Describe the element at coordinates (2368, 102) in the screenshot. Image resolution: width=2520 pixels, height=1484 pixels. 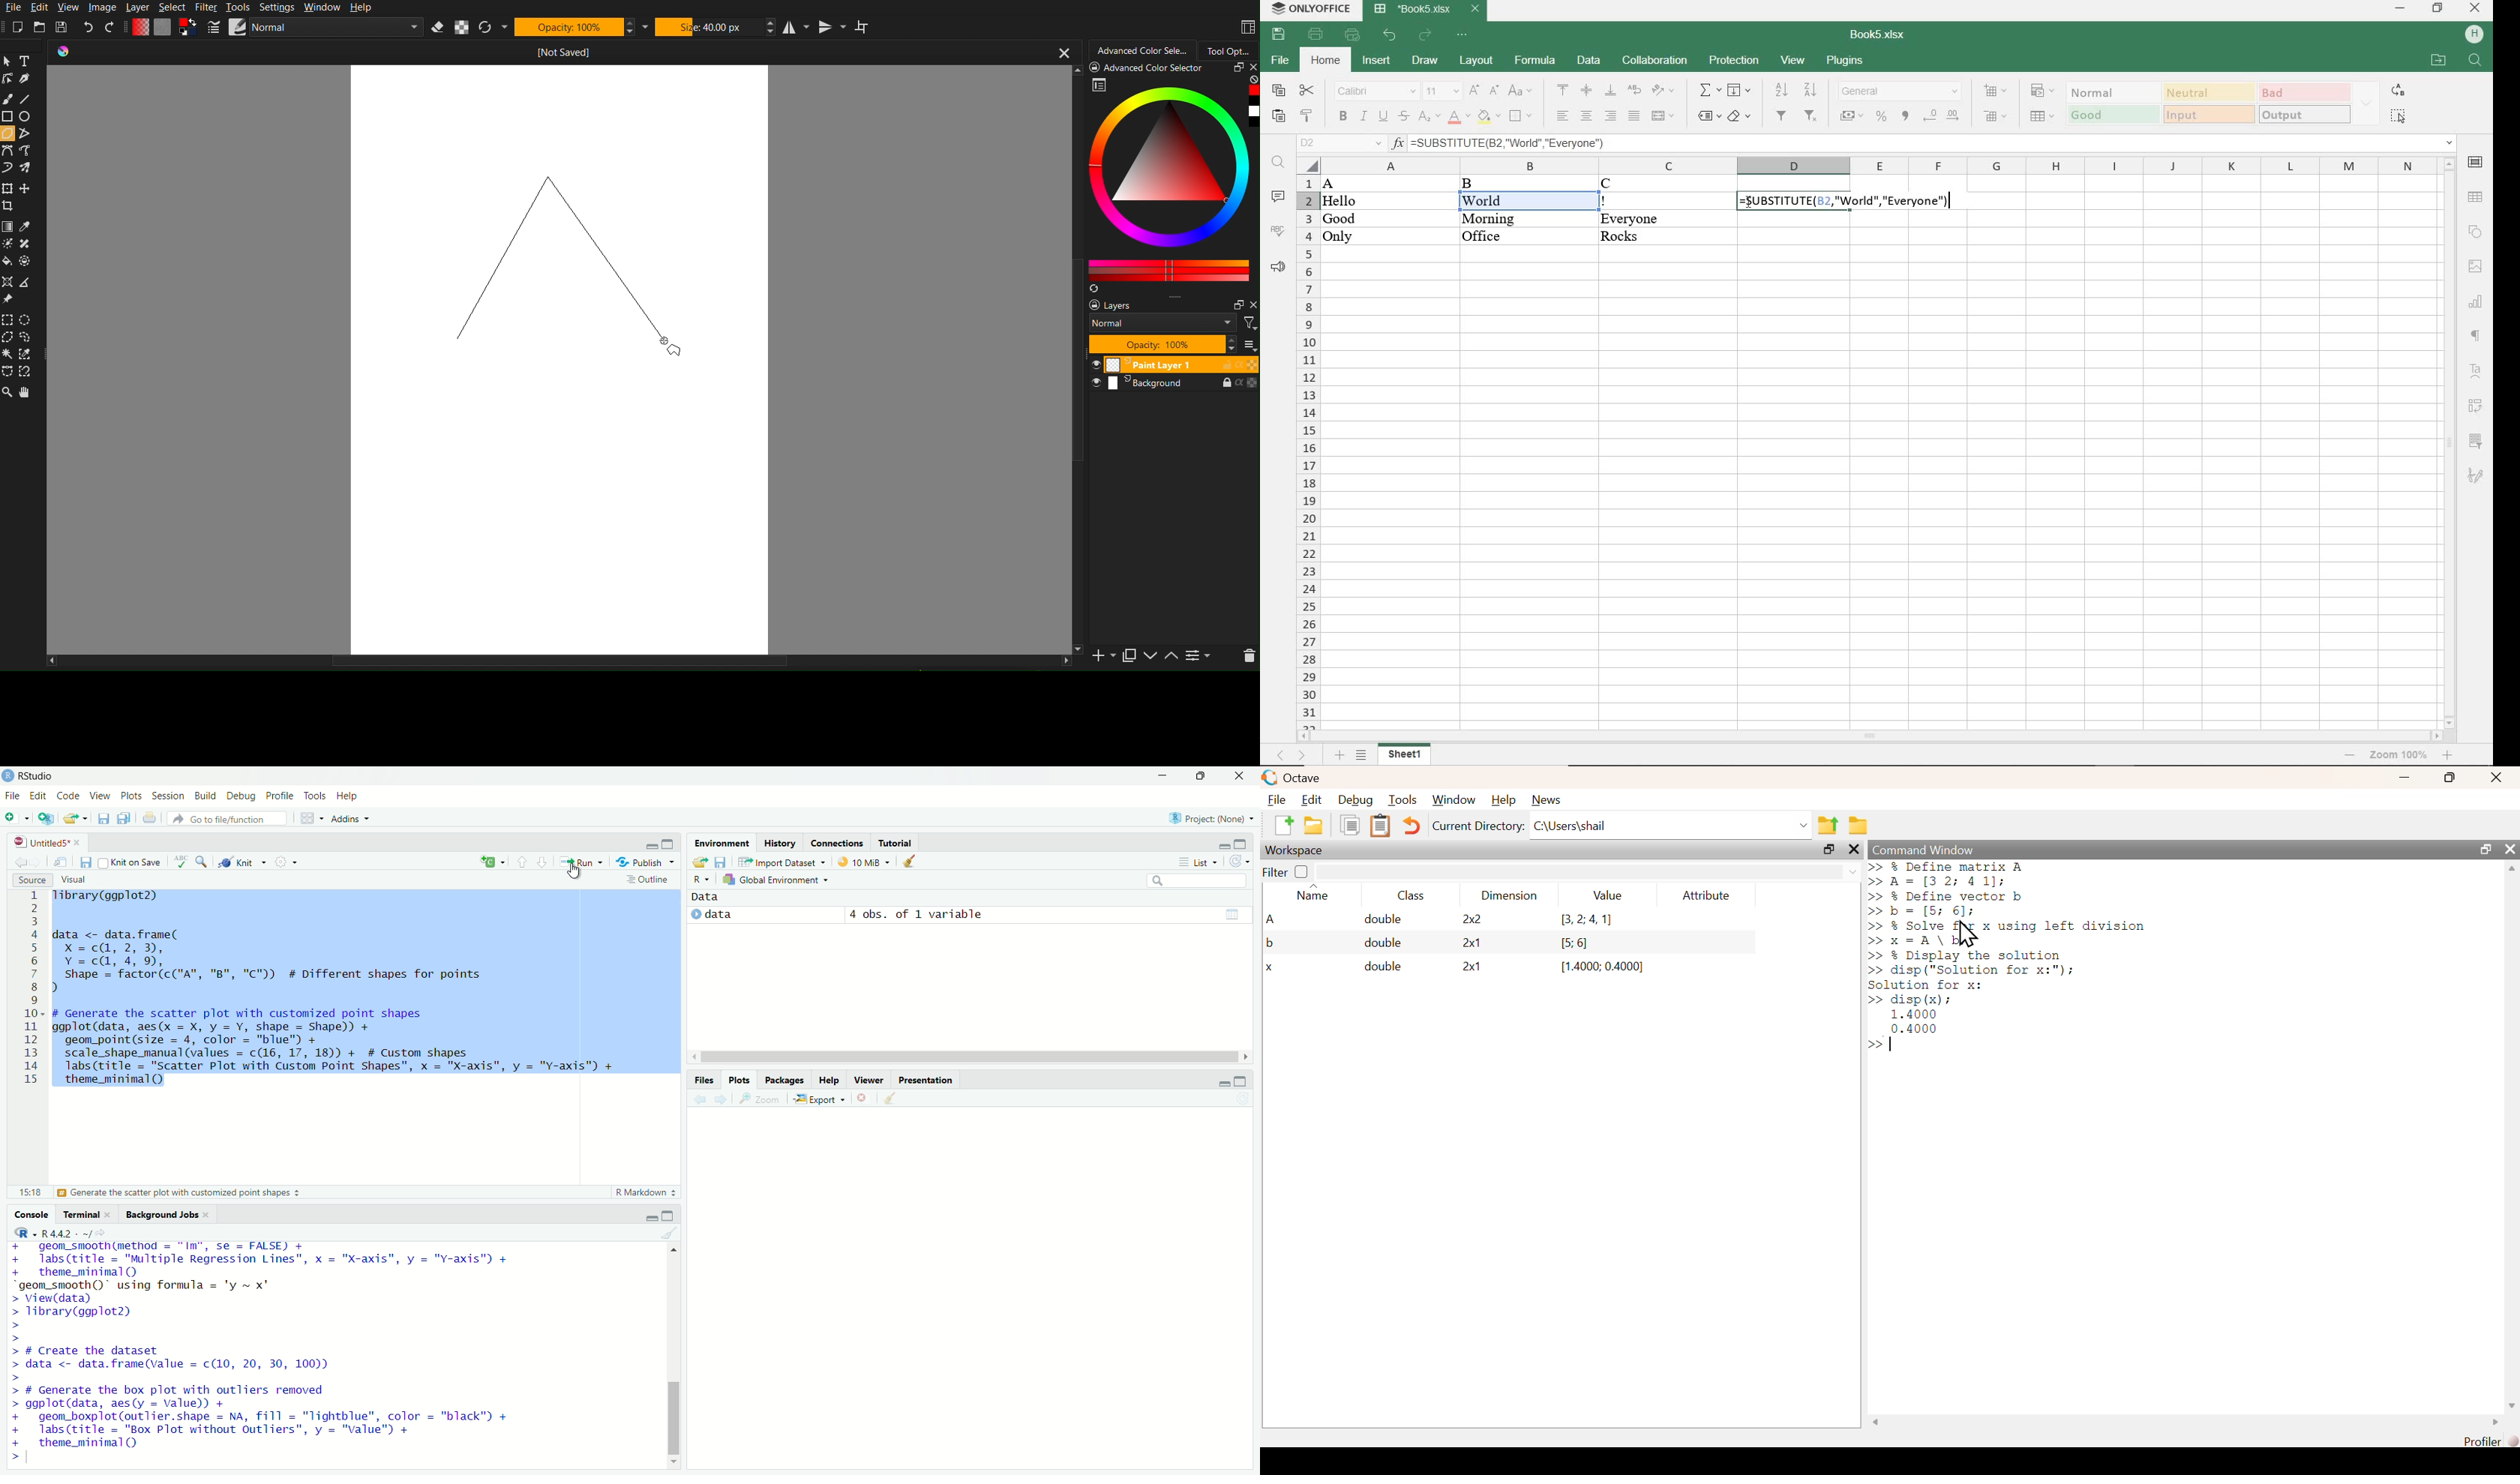
I see `expand` at that location.